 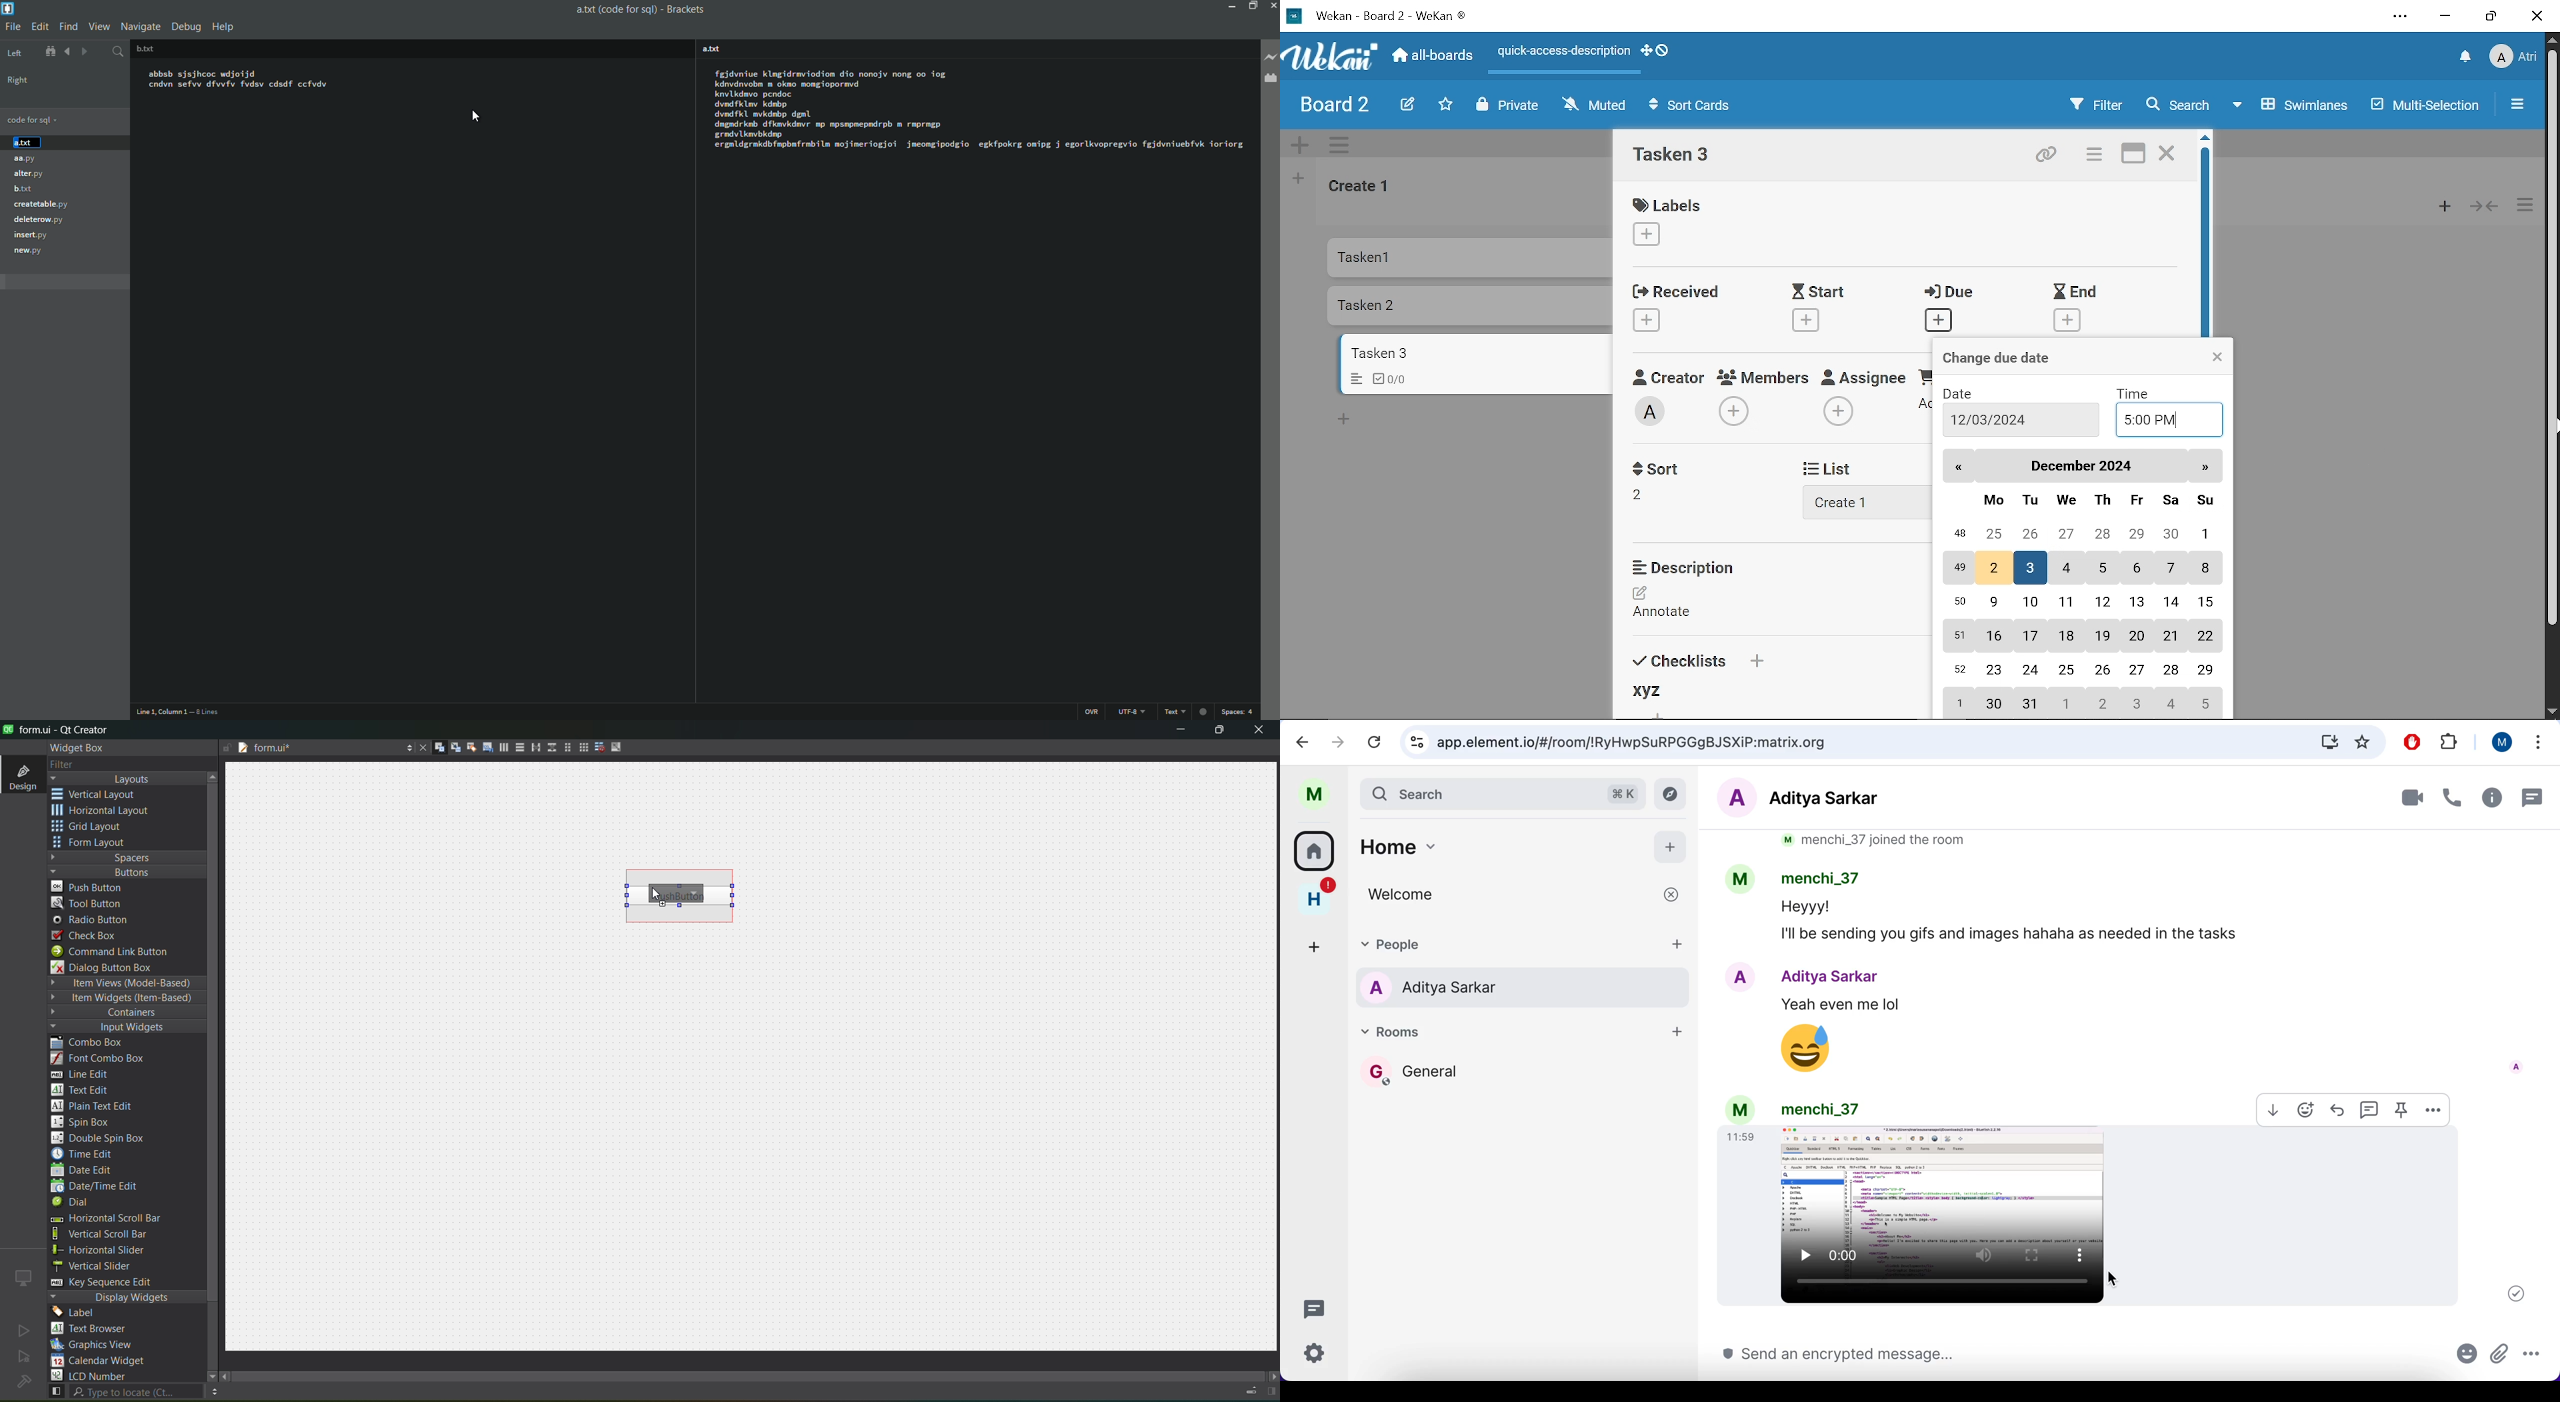 What do you see at coordinates (2044, 155) in the screenshot?
I see `Copy link of this card to clipboard` at bounding box center [2044, 155].